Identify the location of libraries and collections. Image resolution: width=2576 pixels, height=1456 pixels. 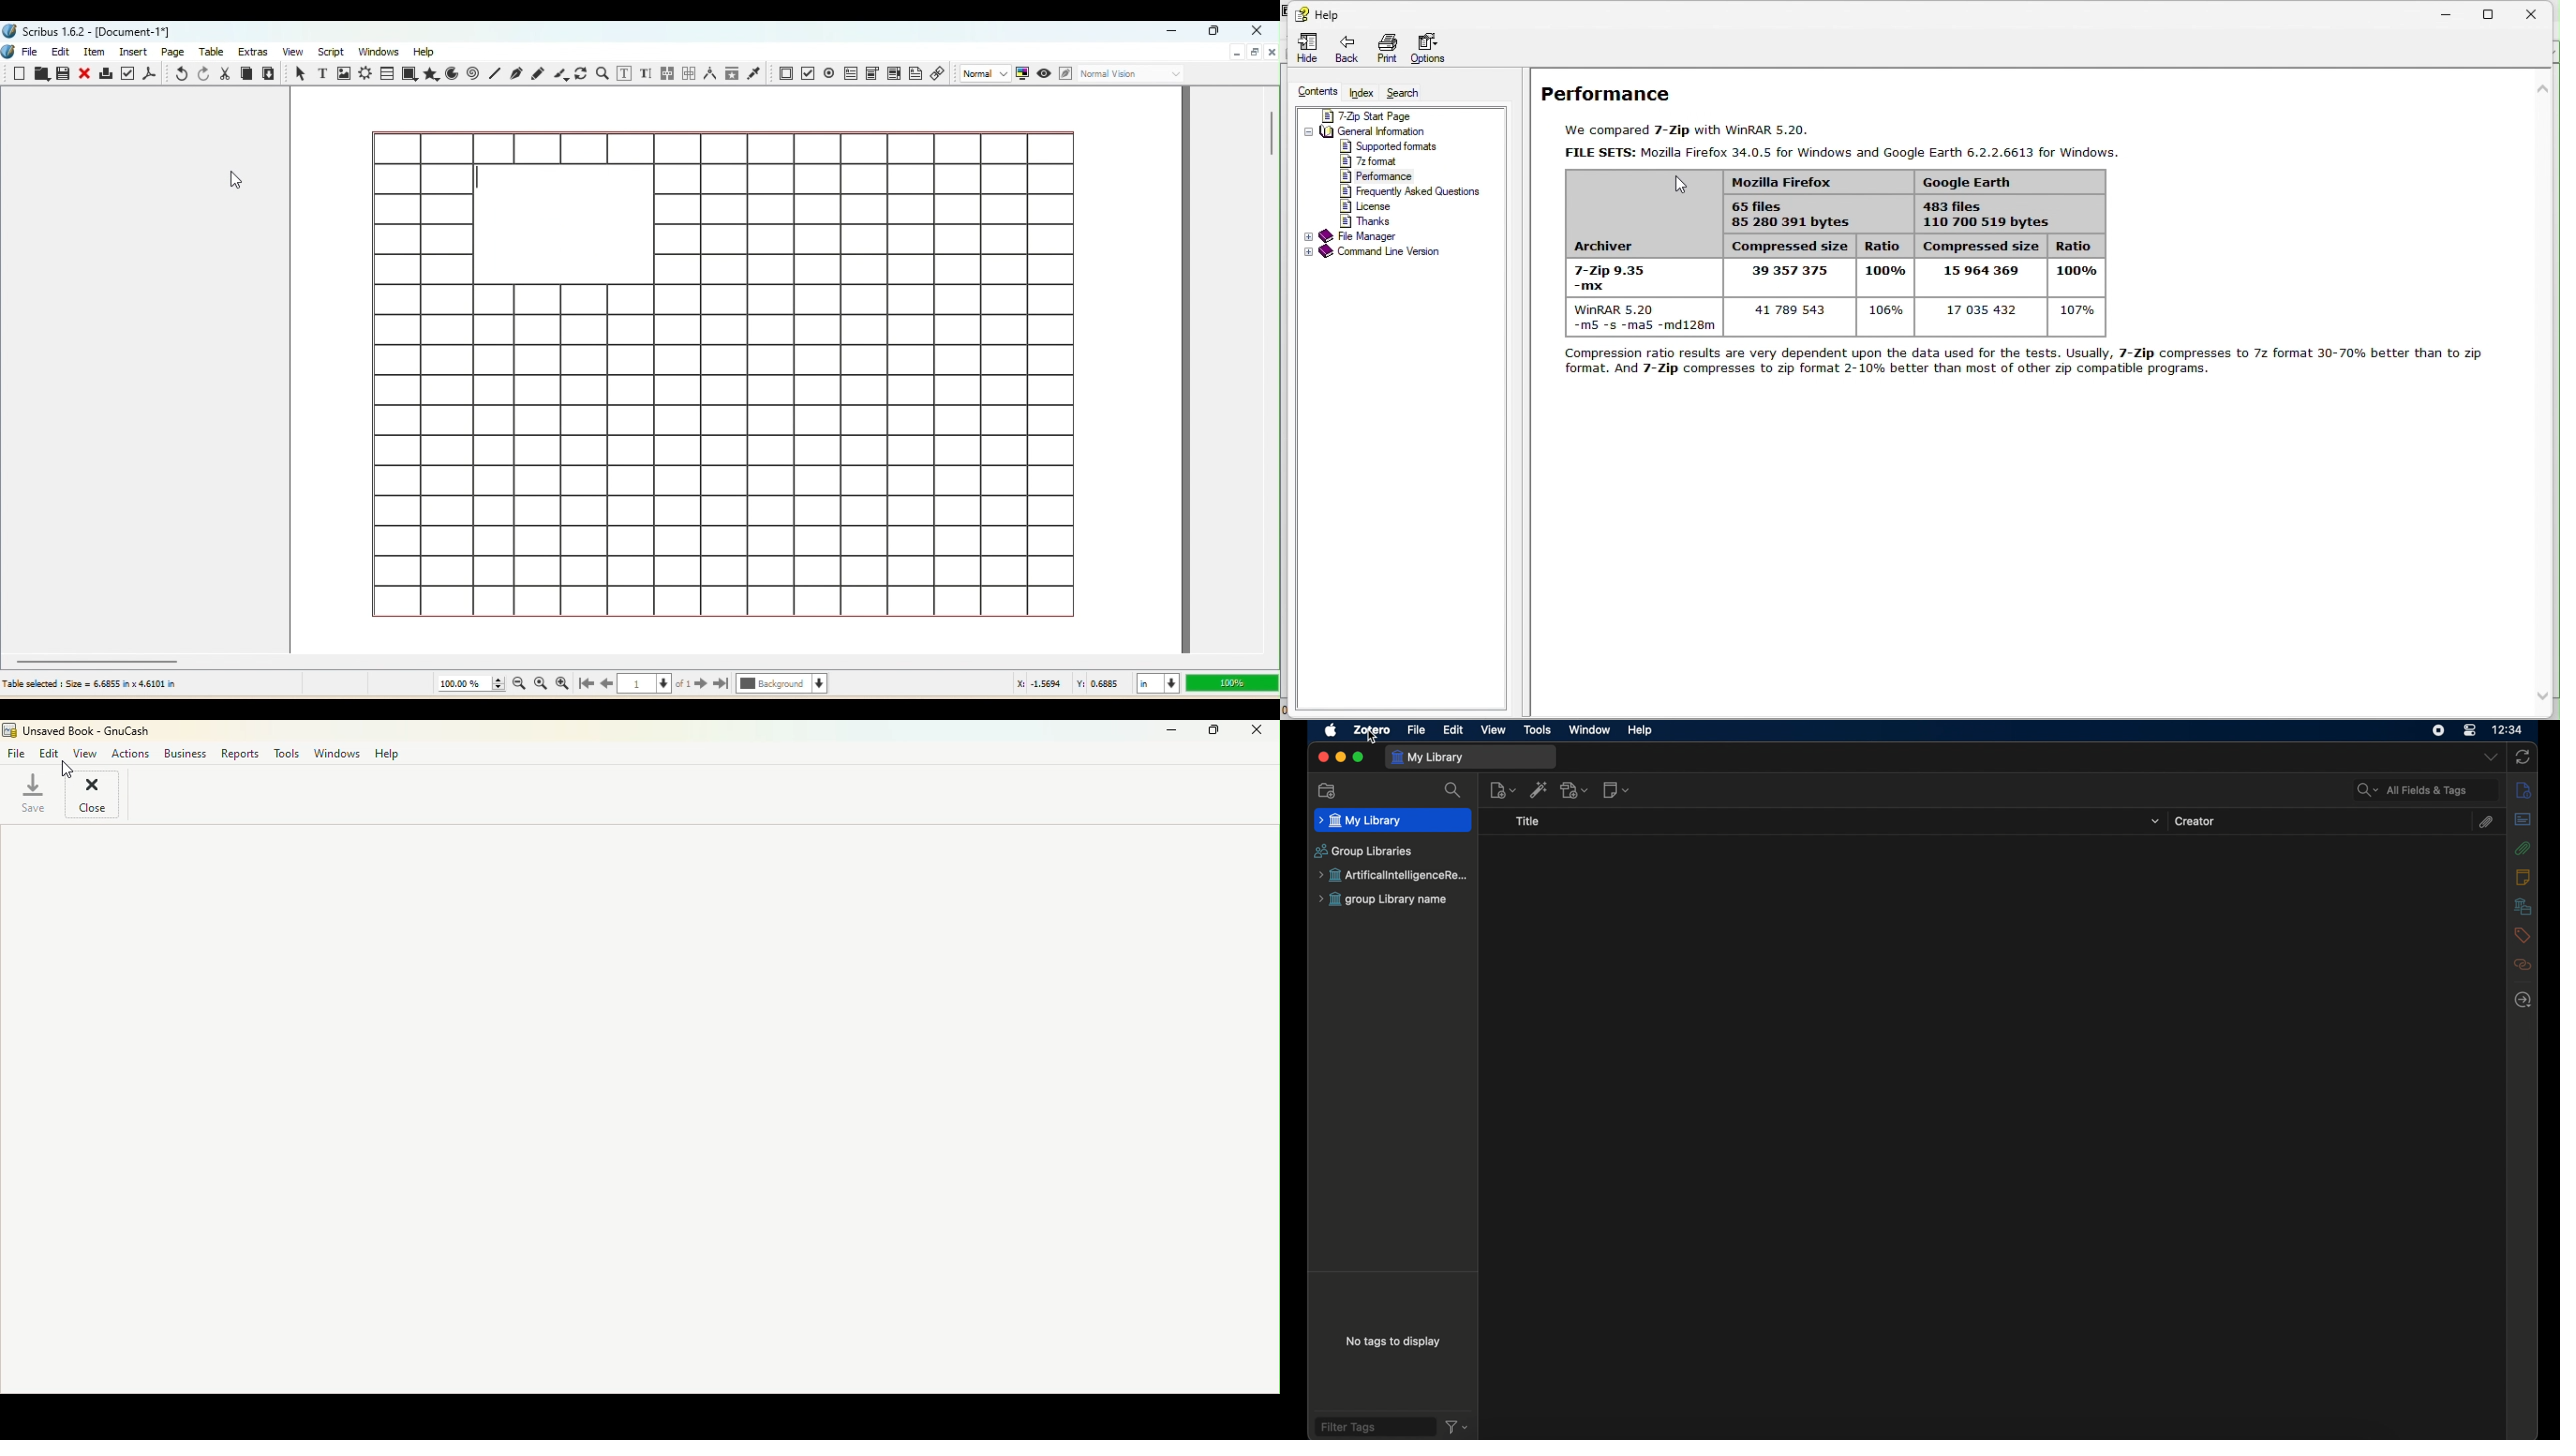
(2521, 907).